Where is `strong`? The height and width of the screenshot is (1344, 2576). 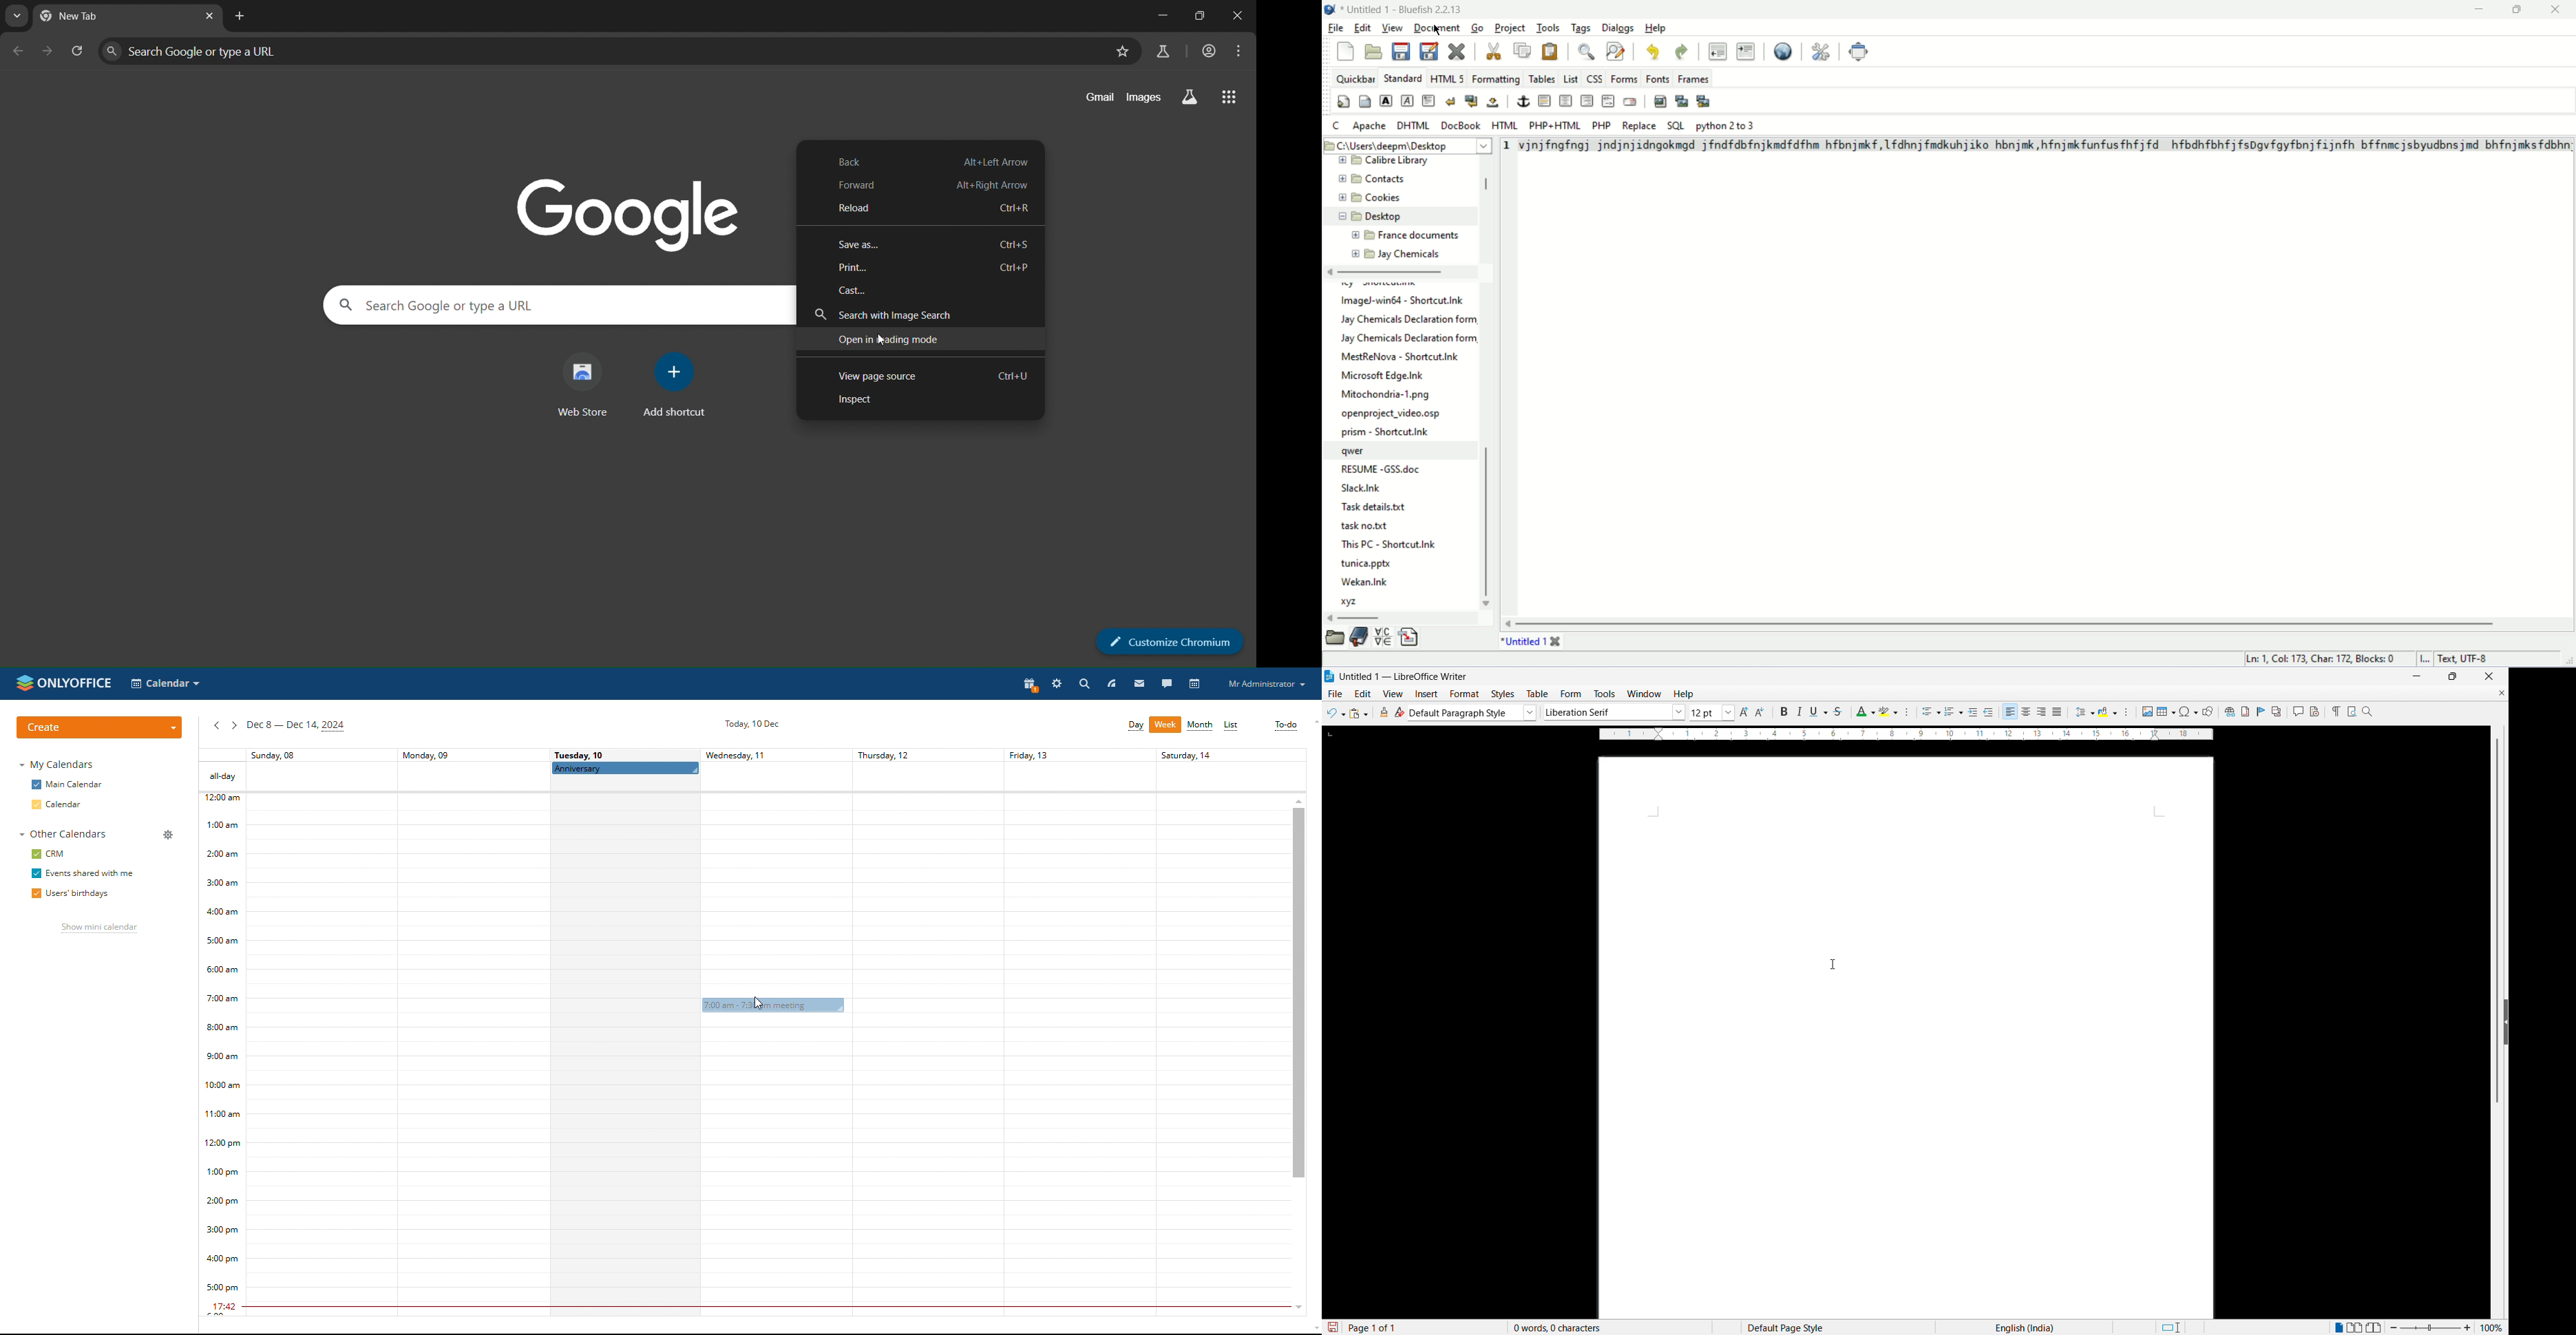
strong is located at coordinates (1386, 101).